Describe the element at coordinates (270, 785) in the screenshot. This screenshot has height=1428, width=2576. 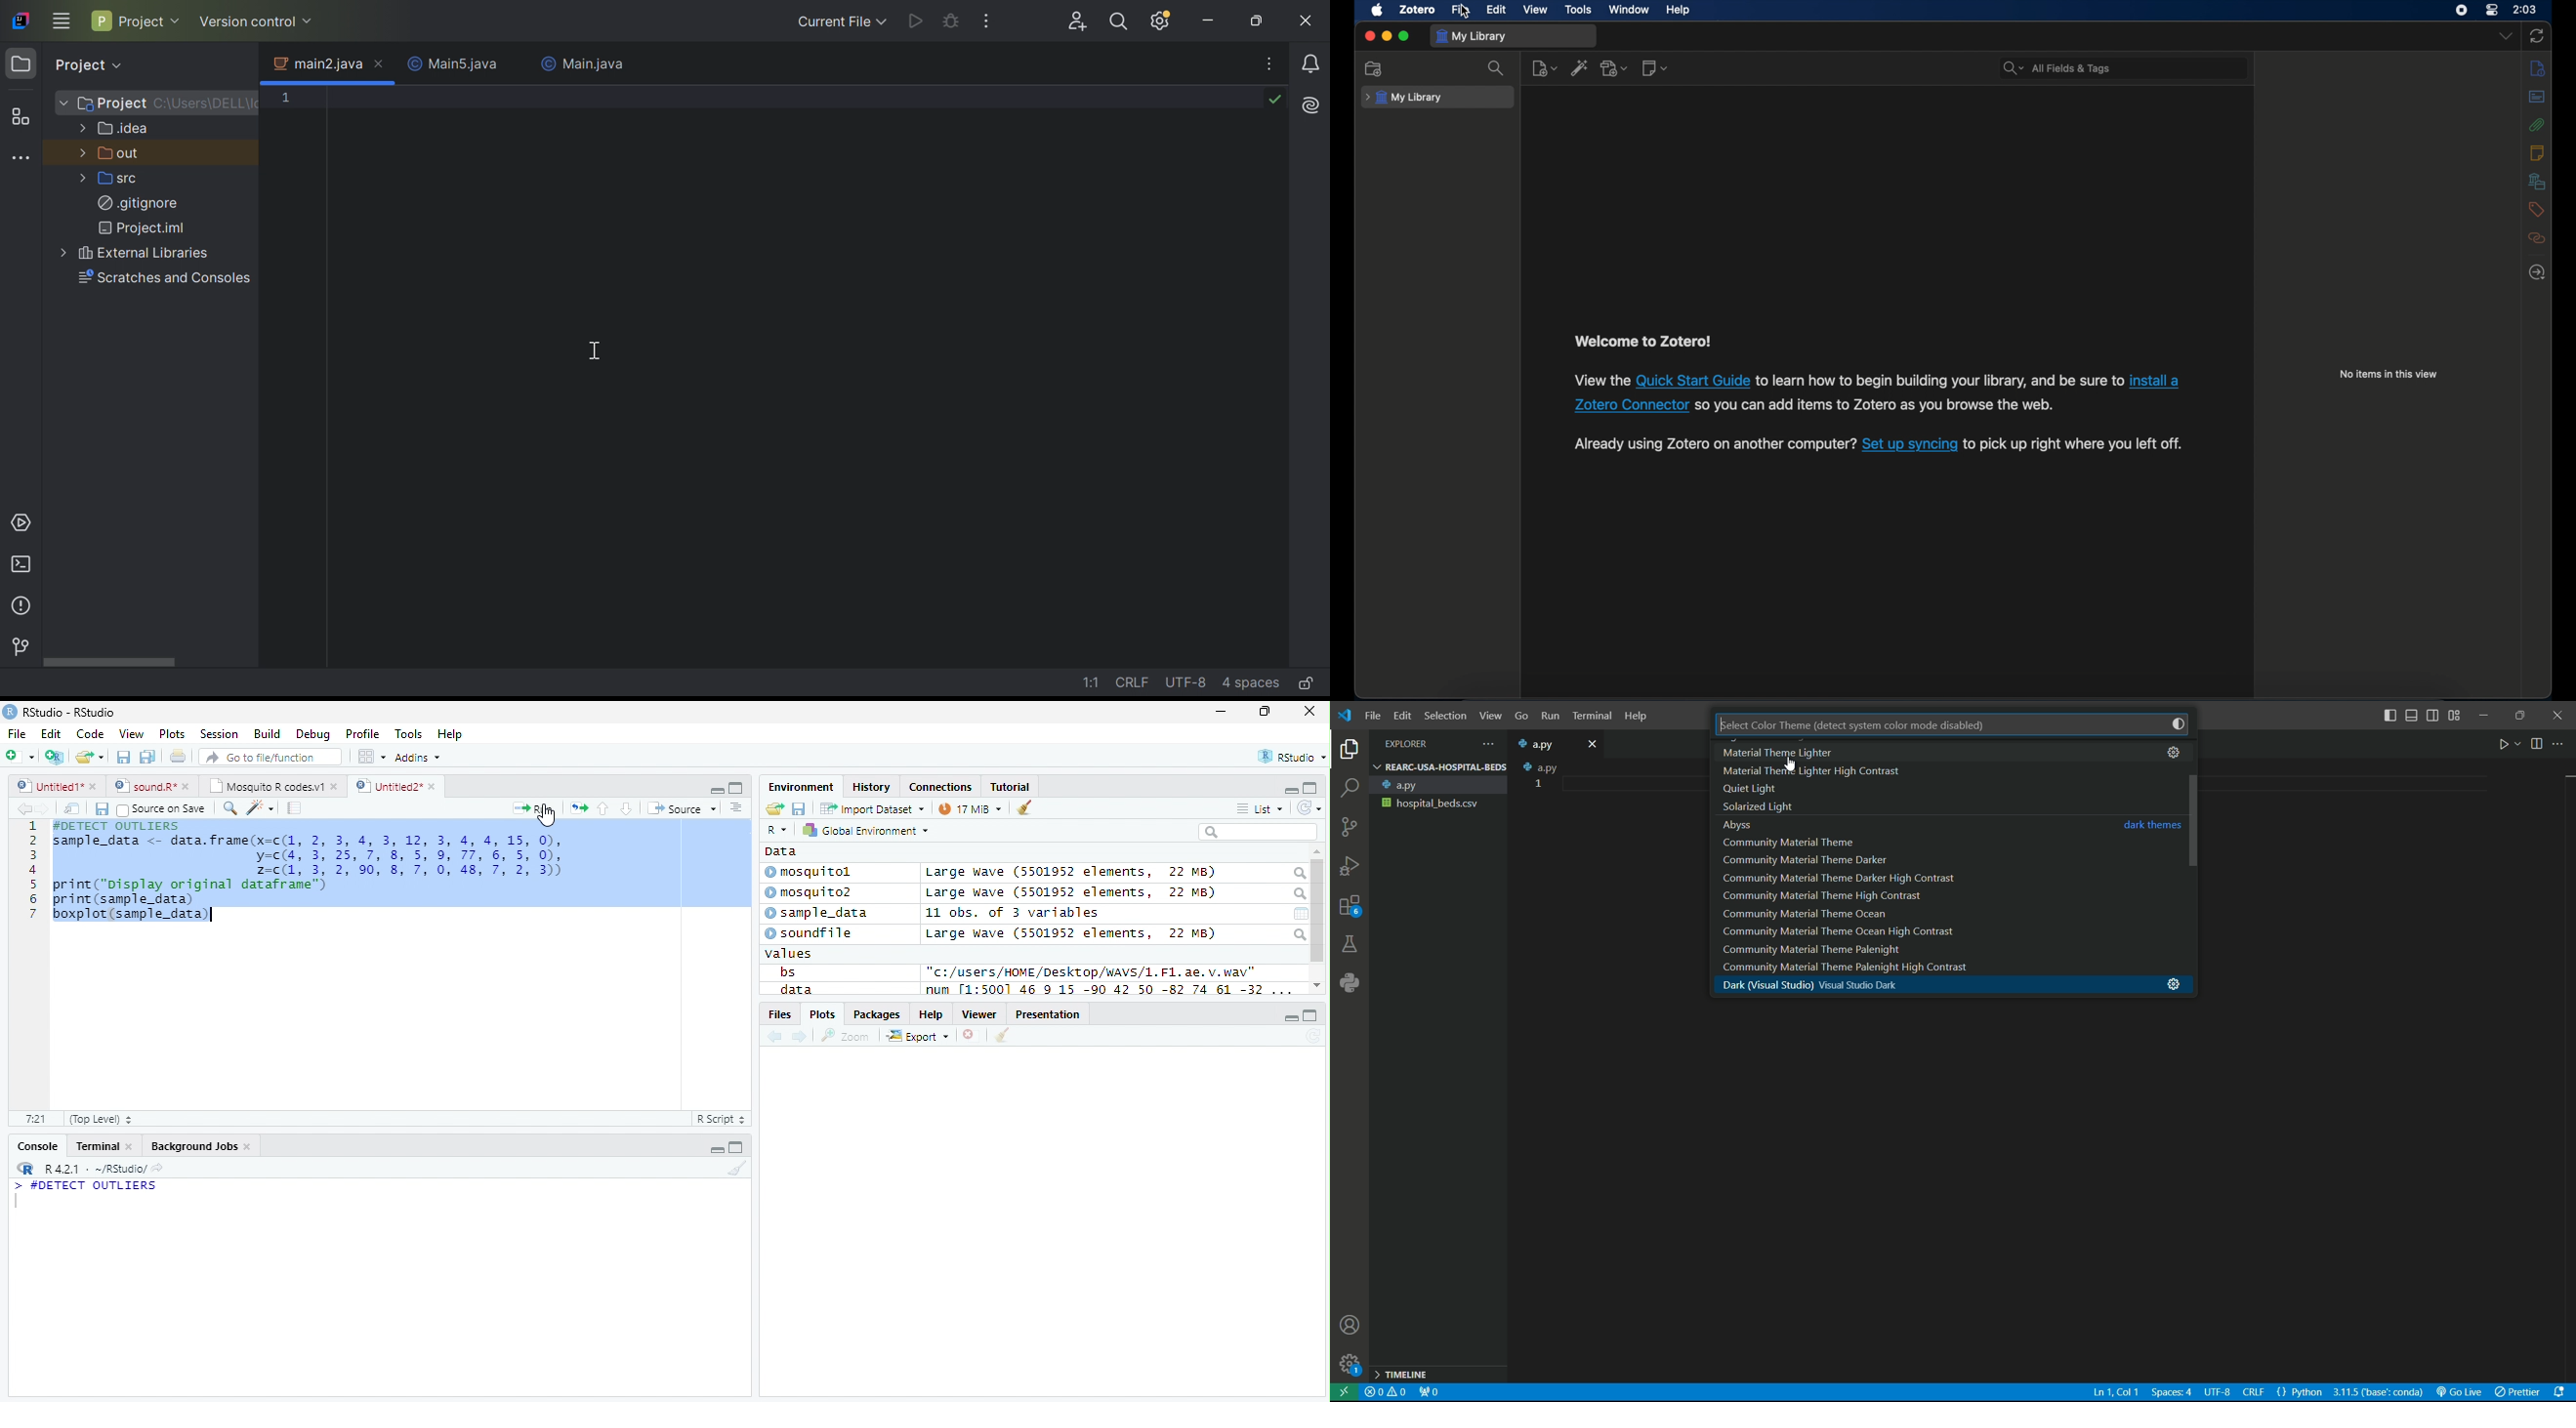
I see `Mosquito R codes.v1` at that location.